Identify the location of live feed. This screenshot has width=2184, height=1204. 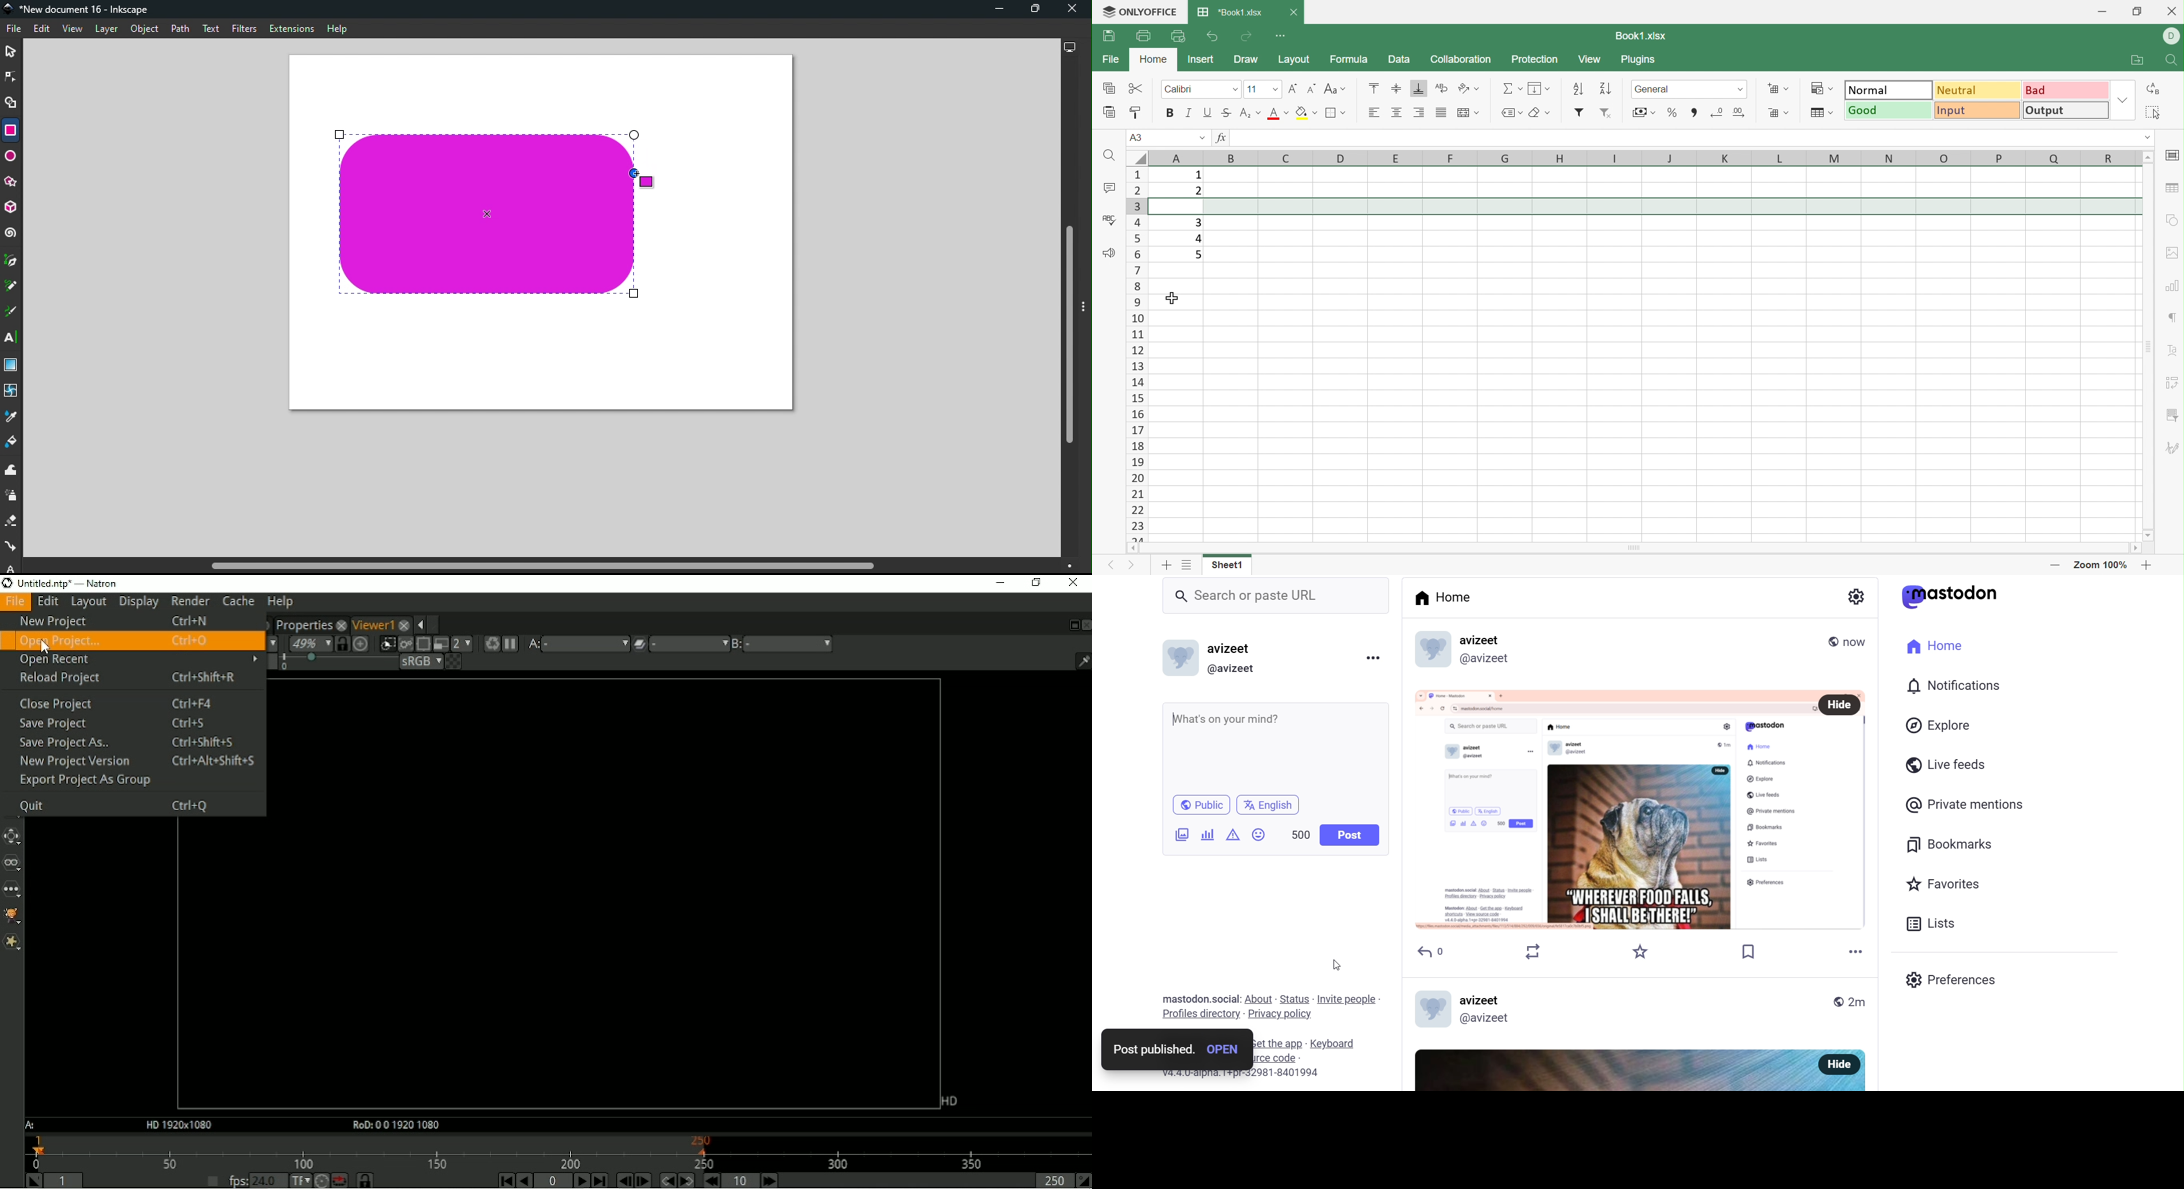
(1942, 764).